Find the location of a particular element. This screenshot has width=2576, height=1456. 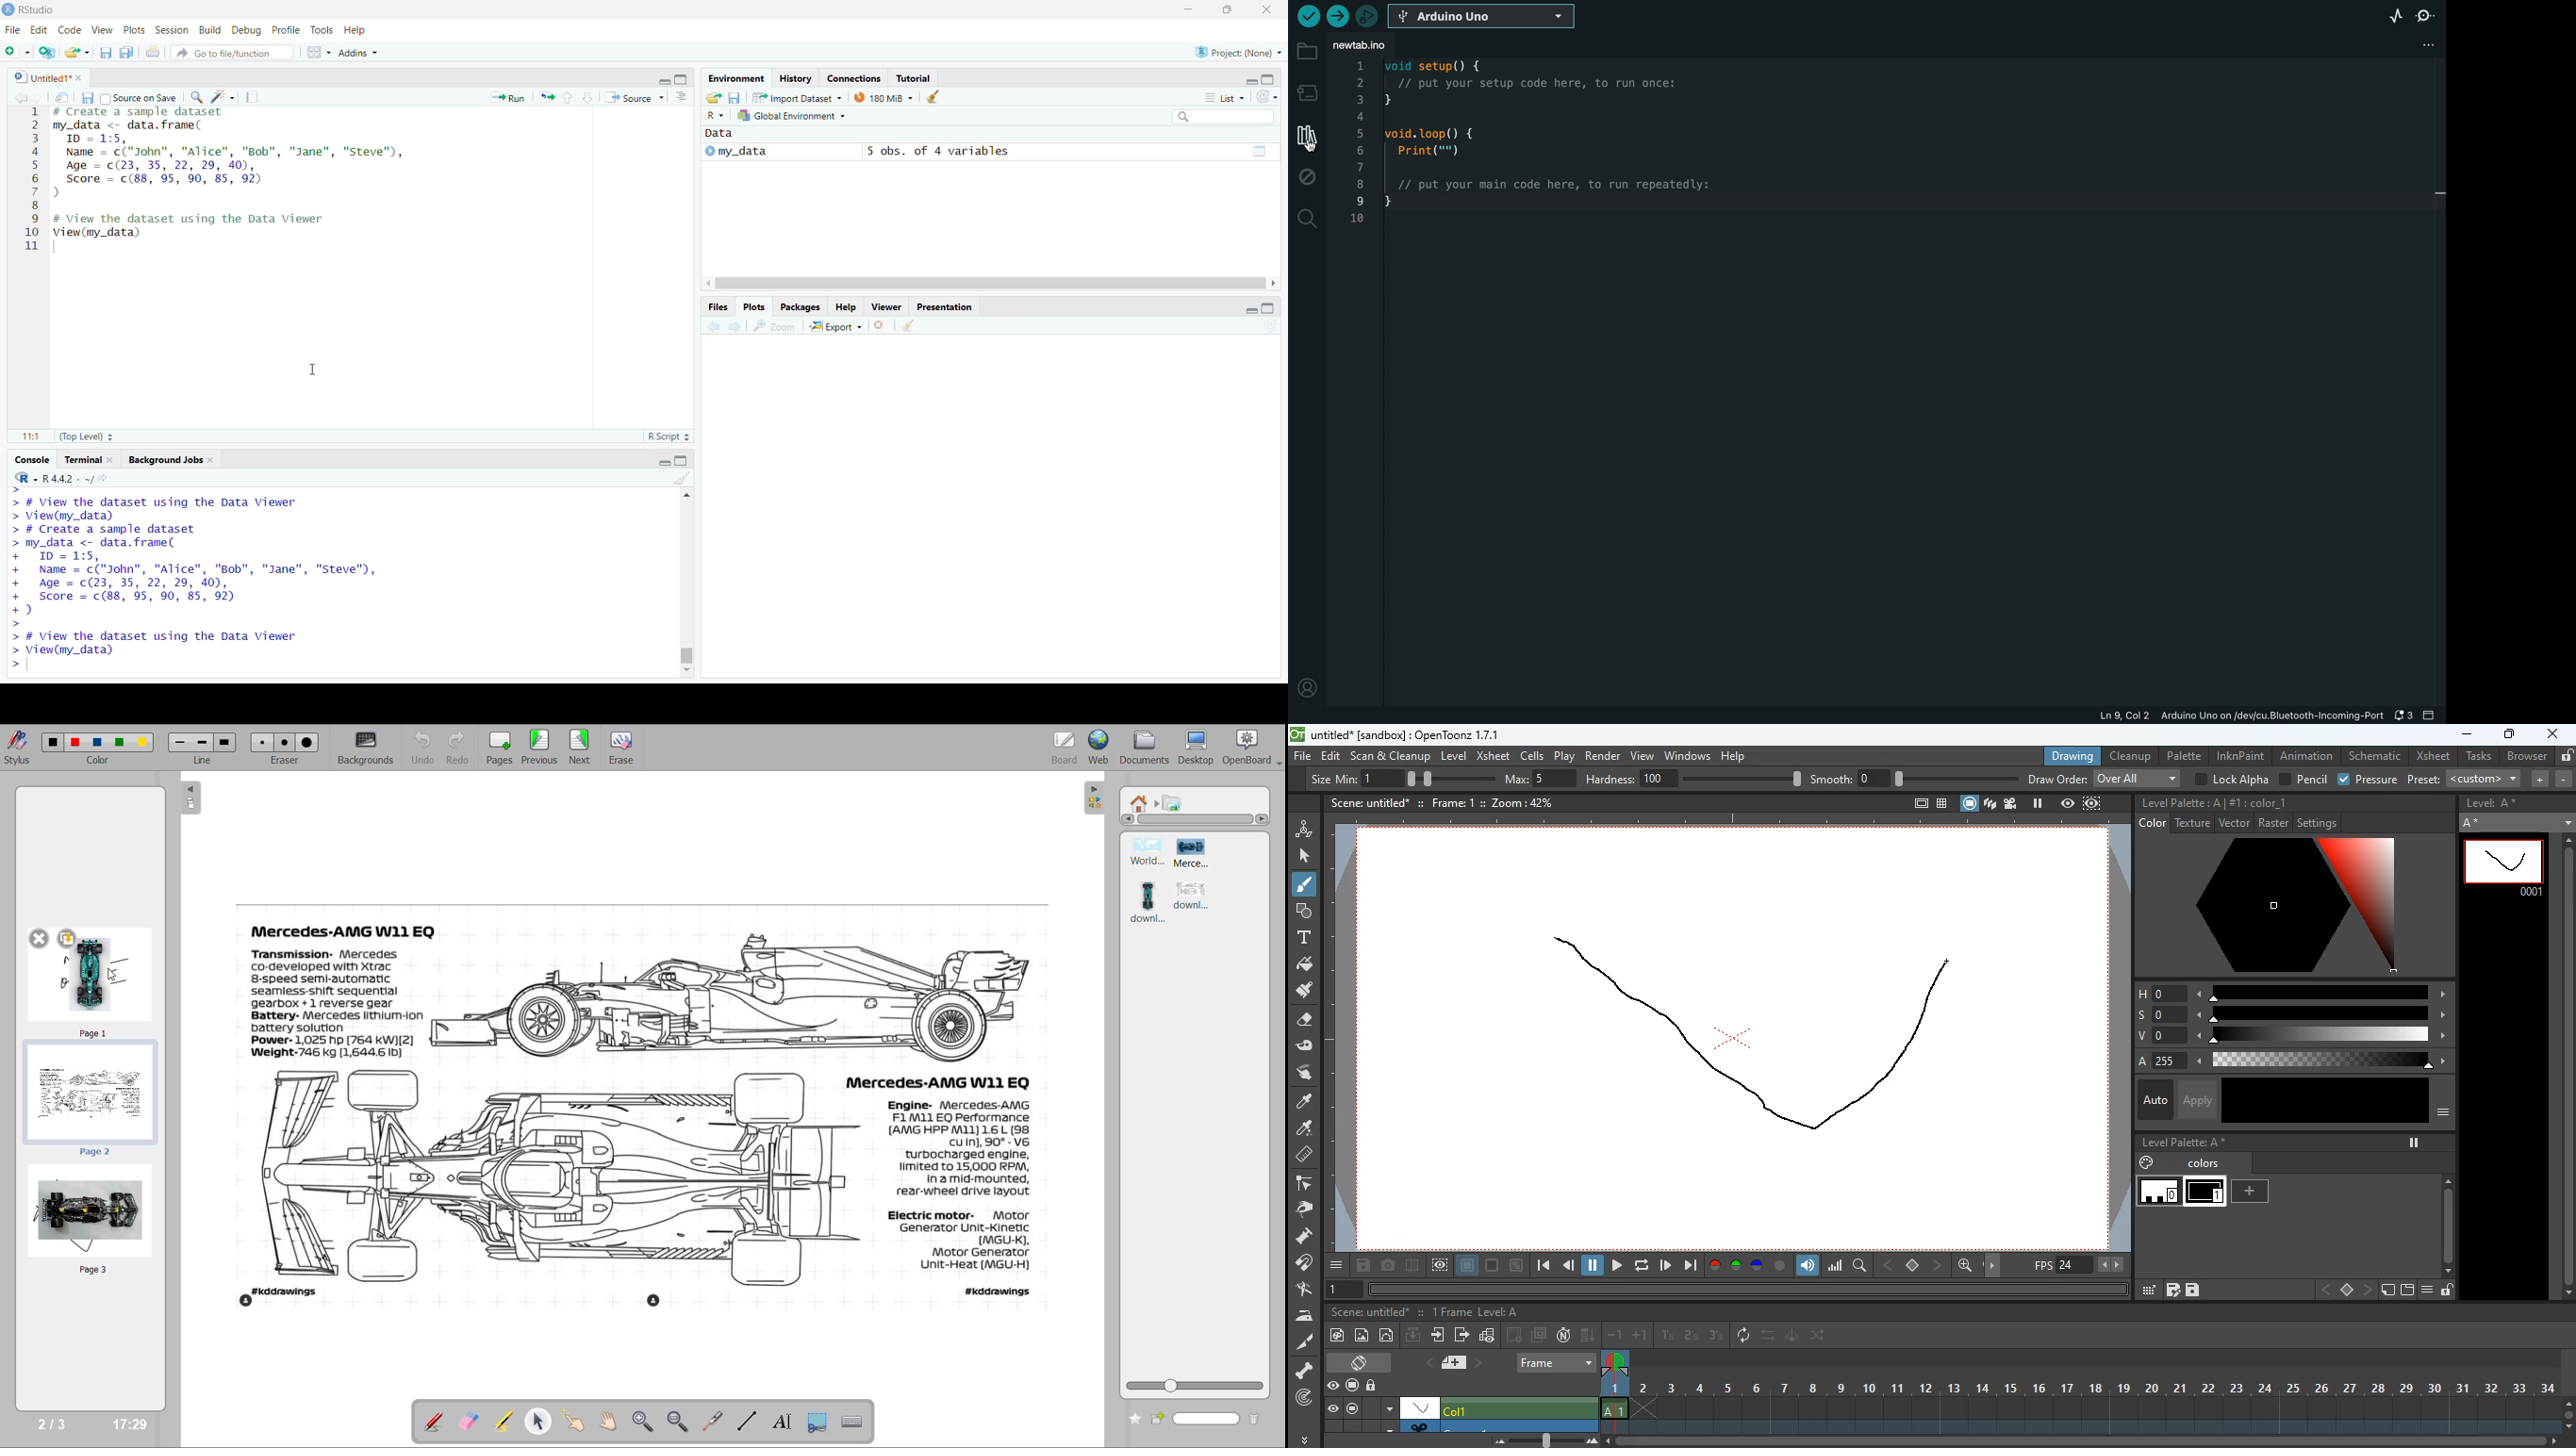

Data is located at coordinates (717, 134).